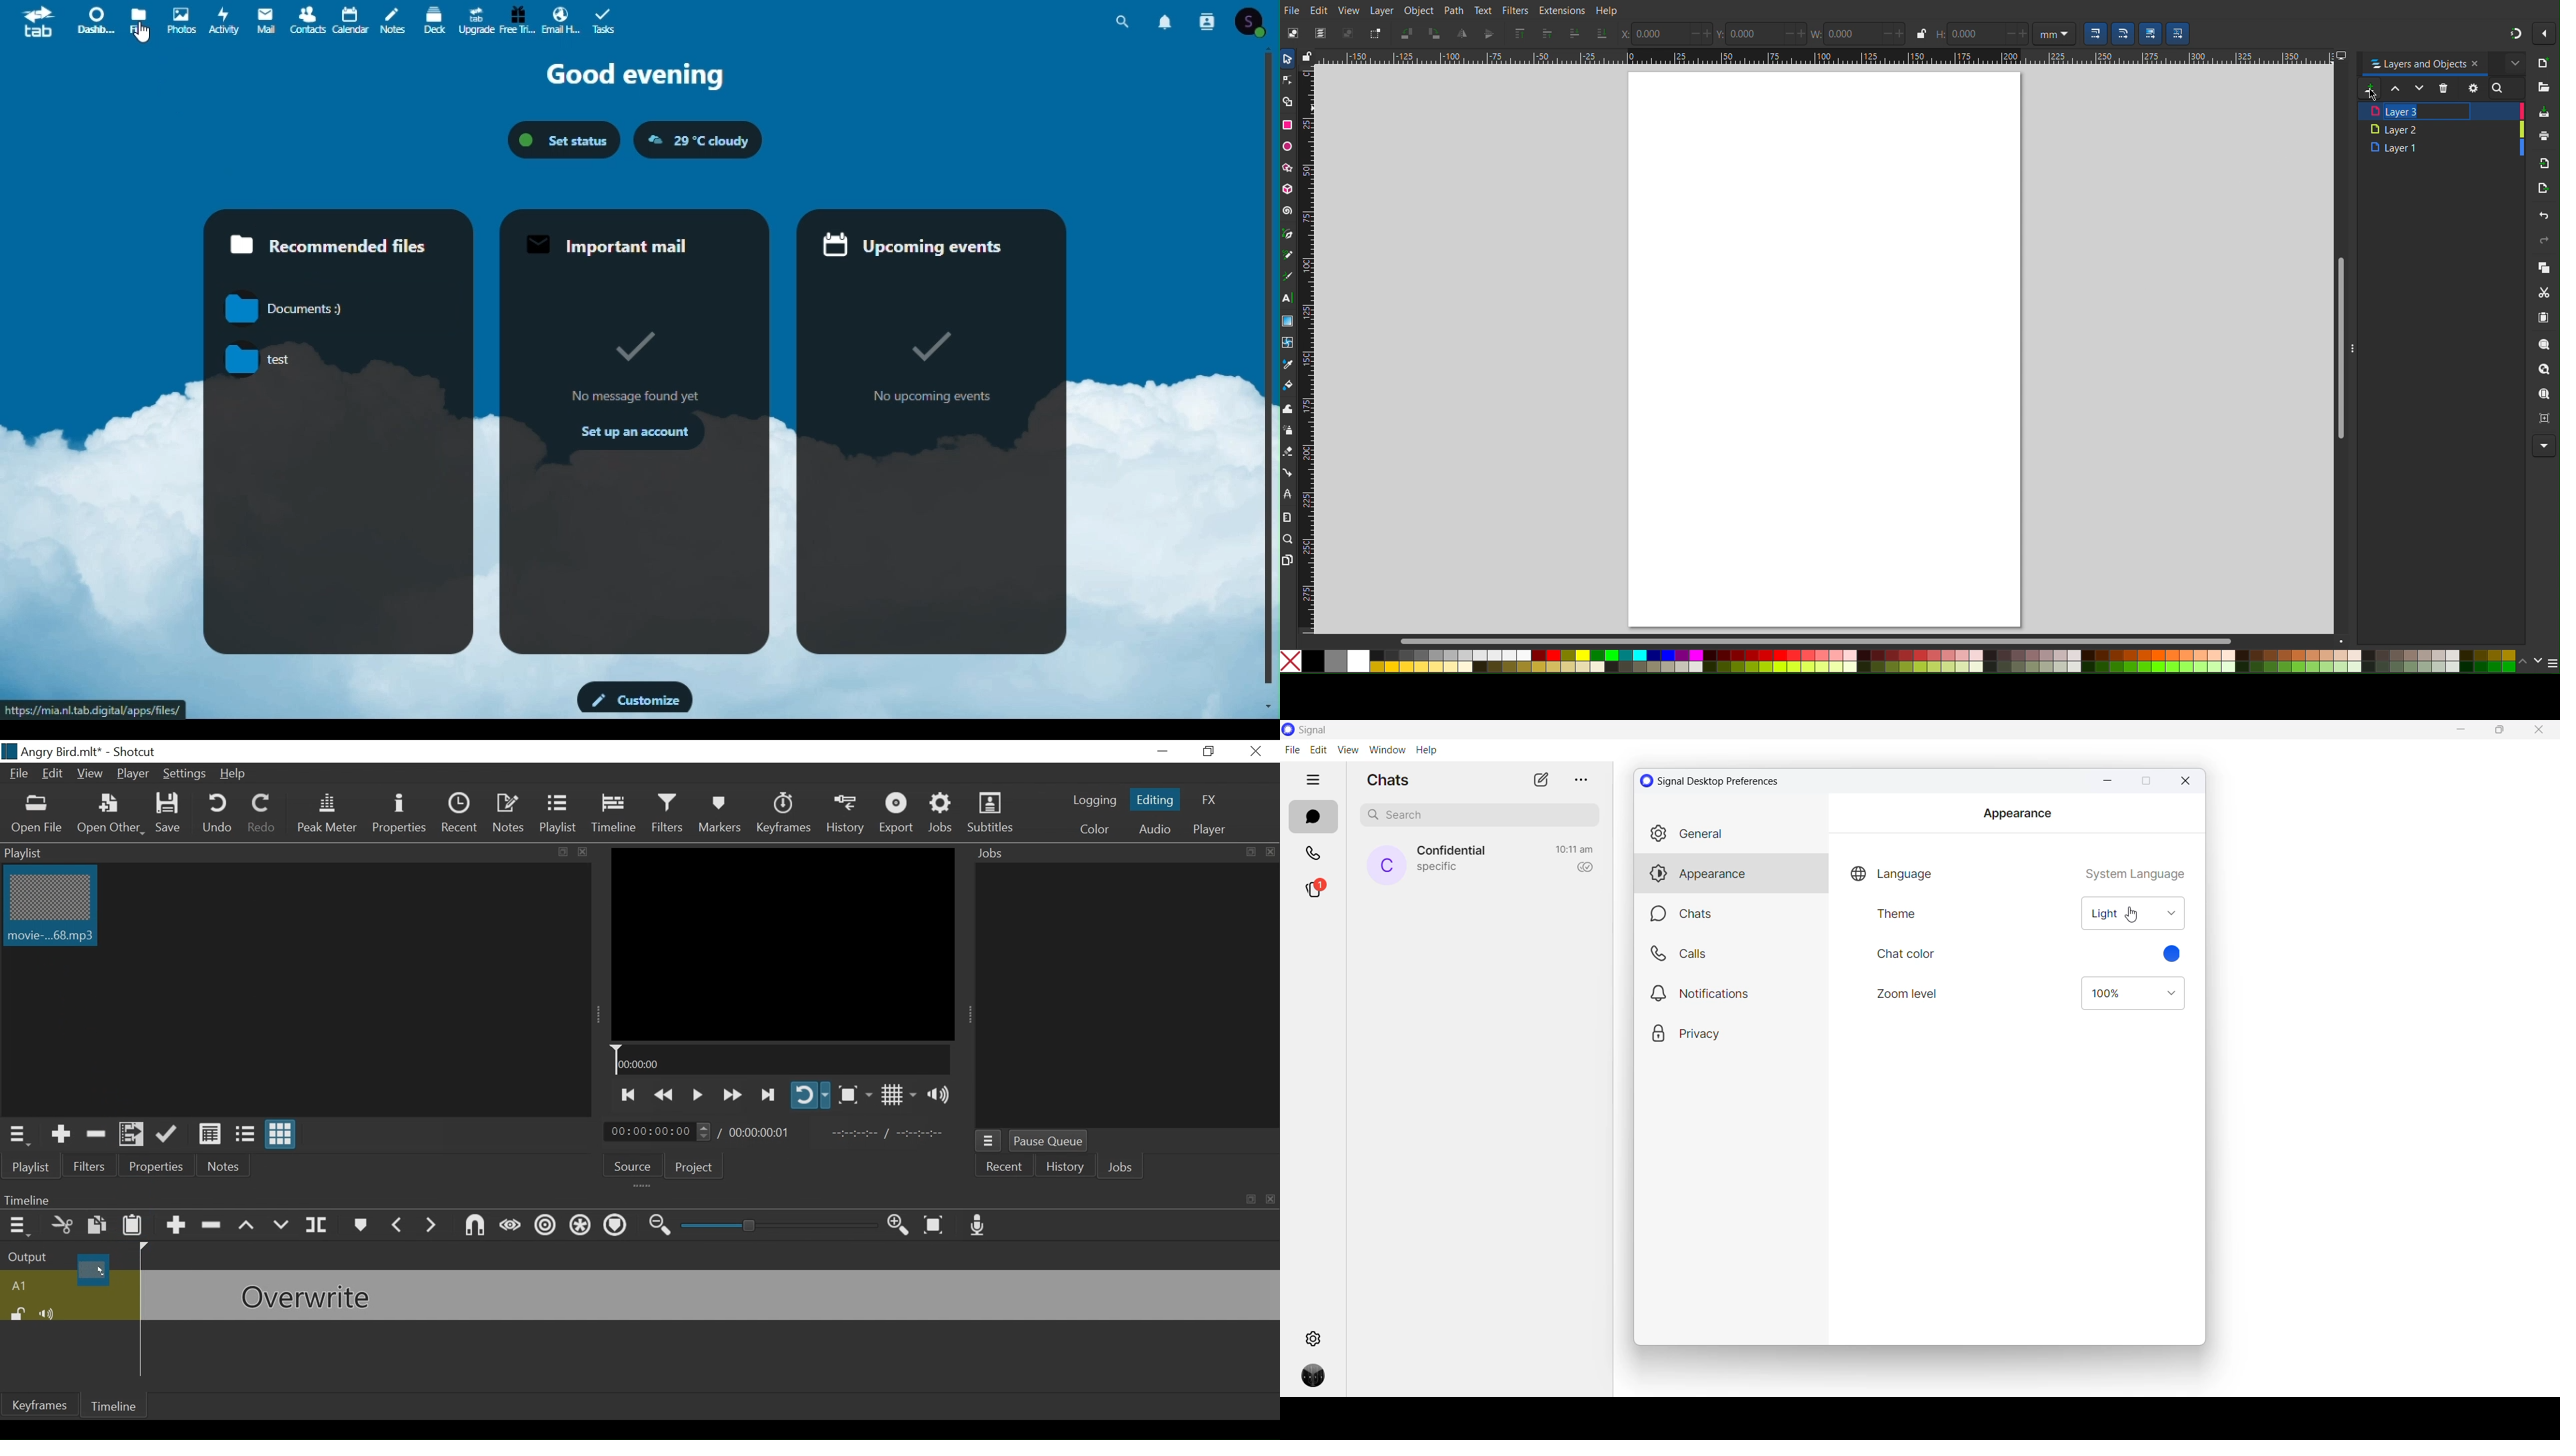  Describe the element at coordinates (1291, 296) in the screenshot. I see `Text Tool` at that location.